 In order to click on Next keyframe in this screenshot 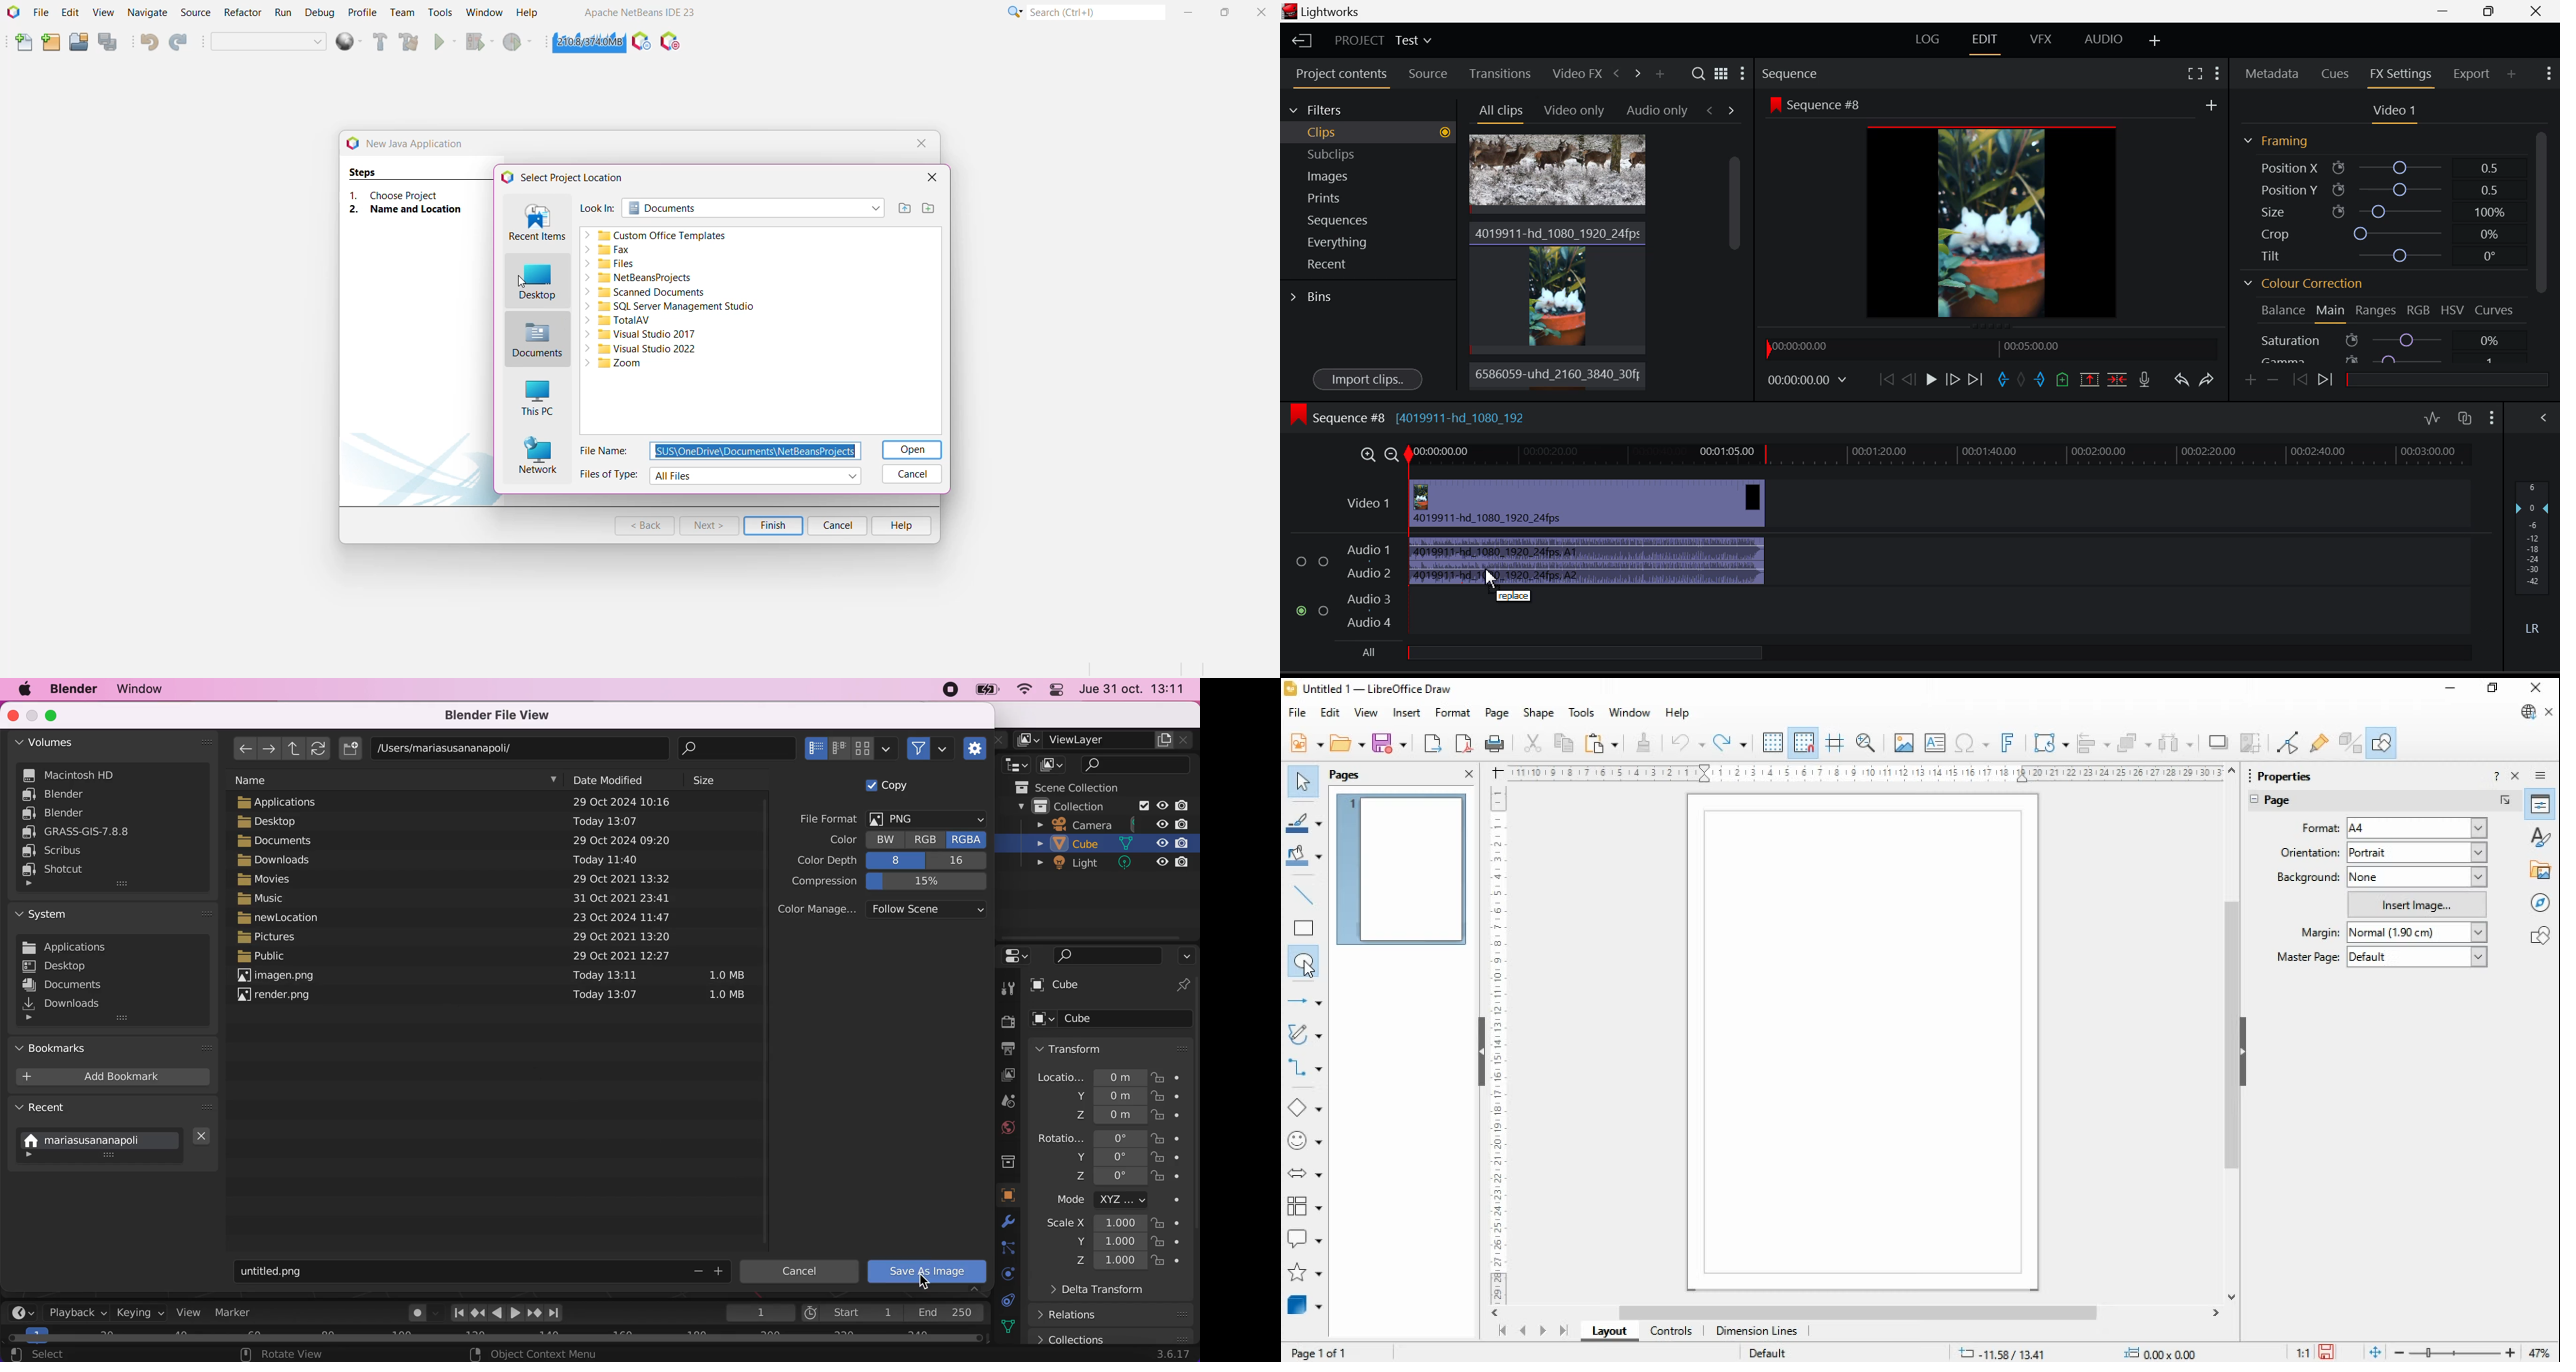, I will do `click(2327, 379)`.